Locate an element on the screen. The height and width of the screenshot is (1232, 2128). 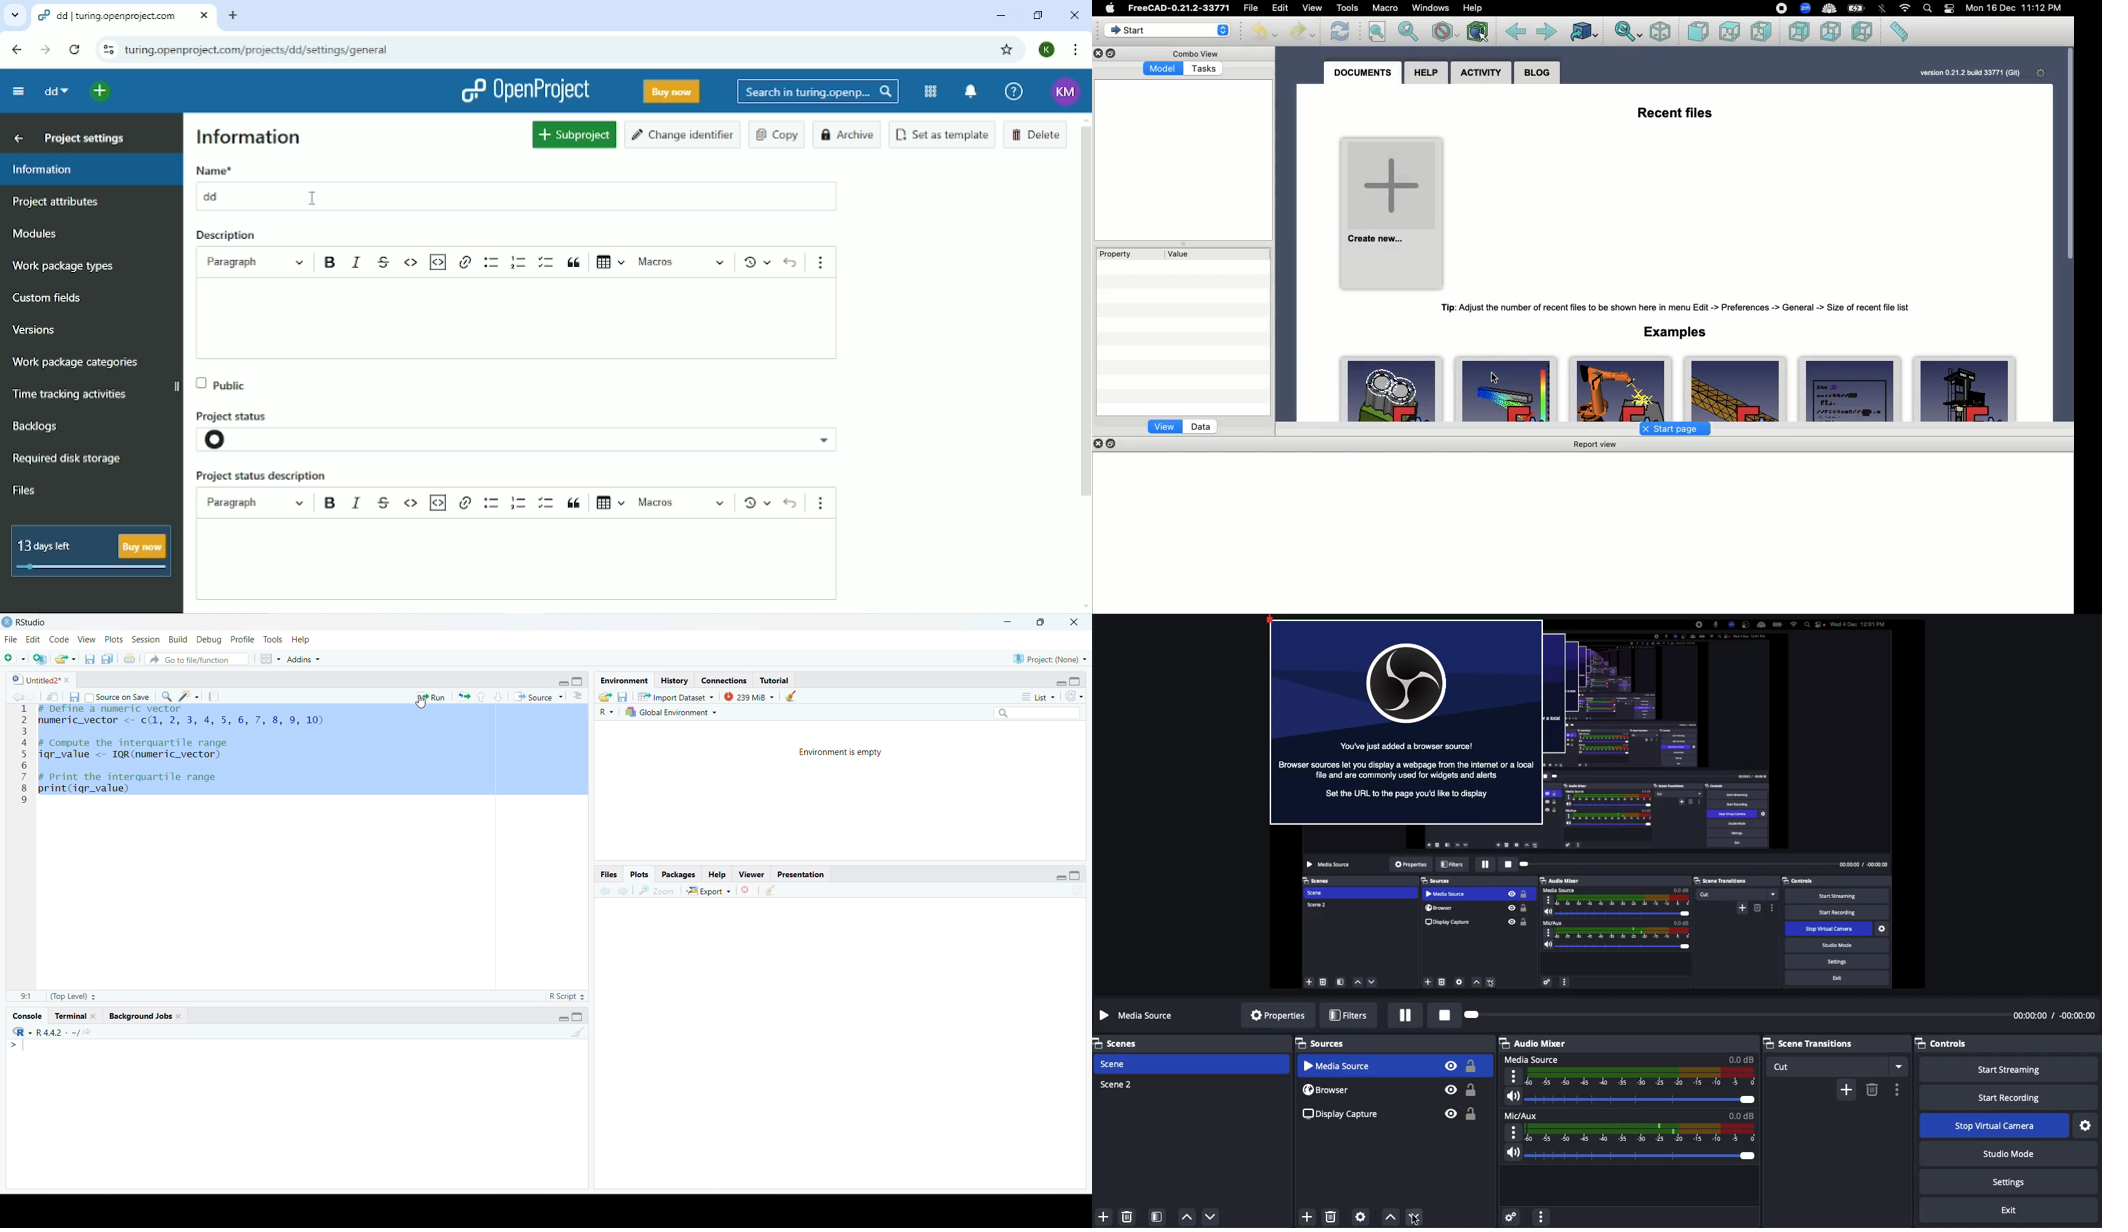
insert table is located at coordinates (611, 500).